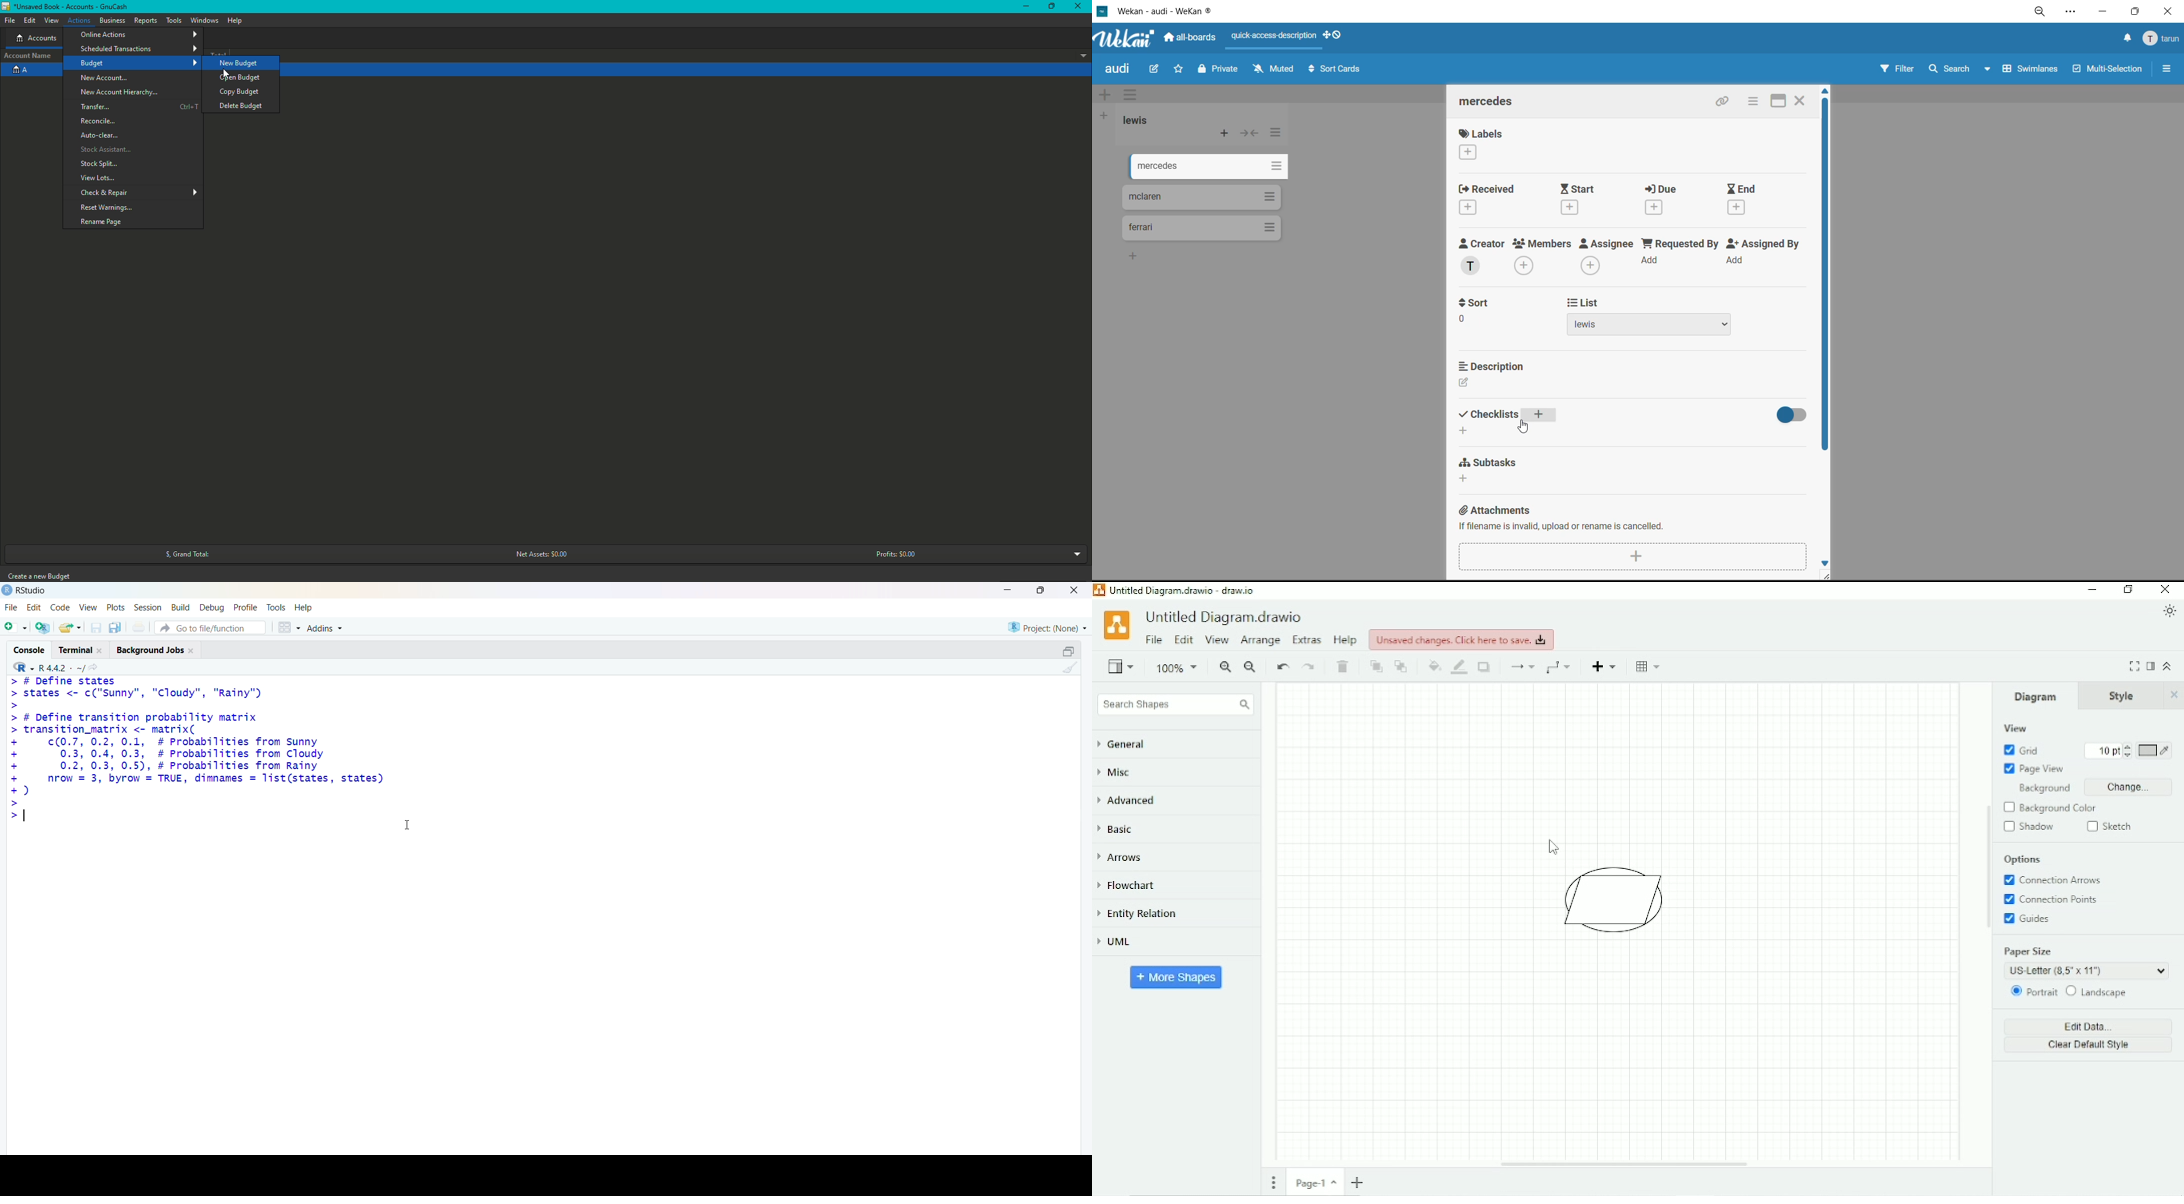 The image size is (2184, 1204). What do you see at coordinates (2029, 827) in the screenshot?
I see `Shadow` at bounding box center [2029, 827].